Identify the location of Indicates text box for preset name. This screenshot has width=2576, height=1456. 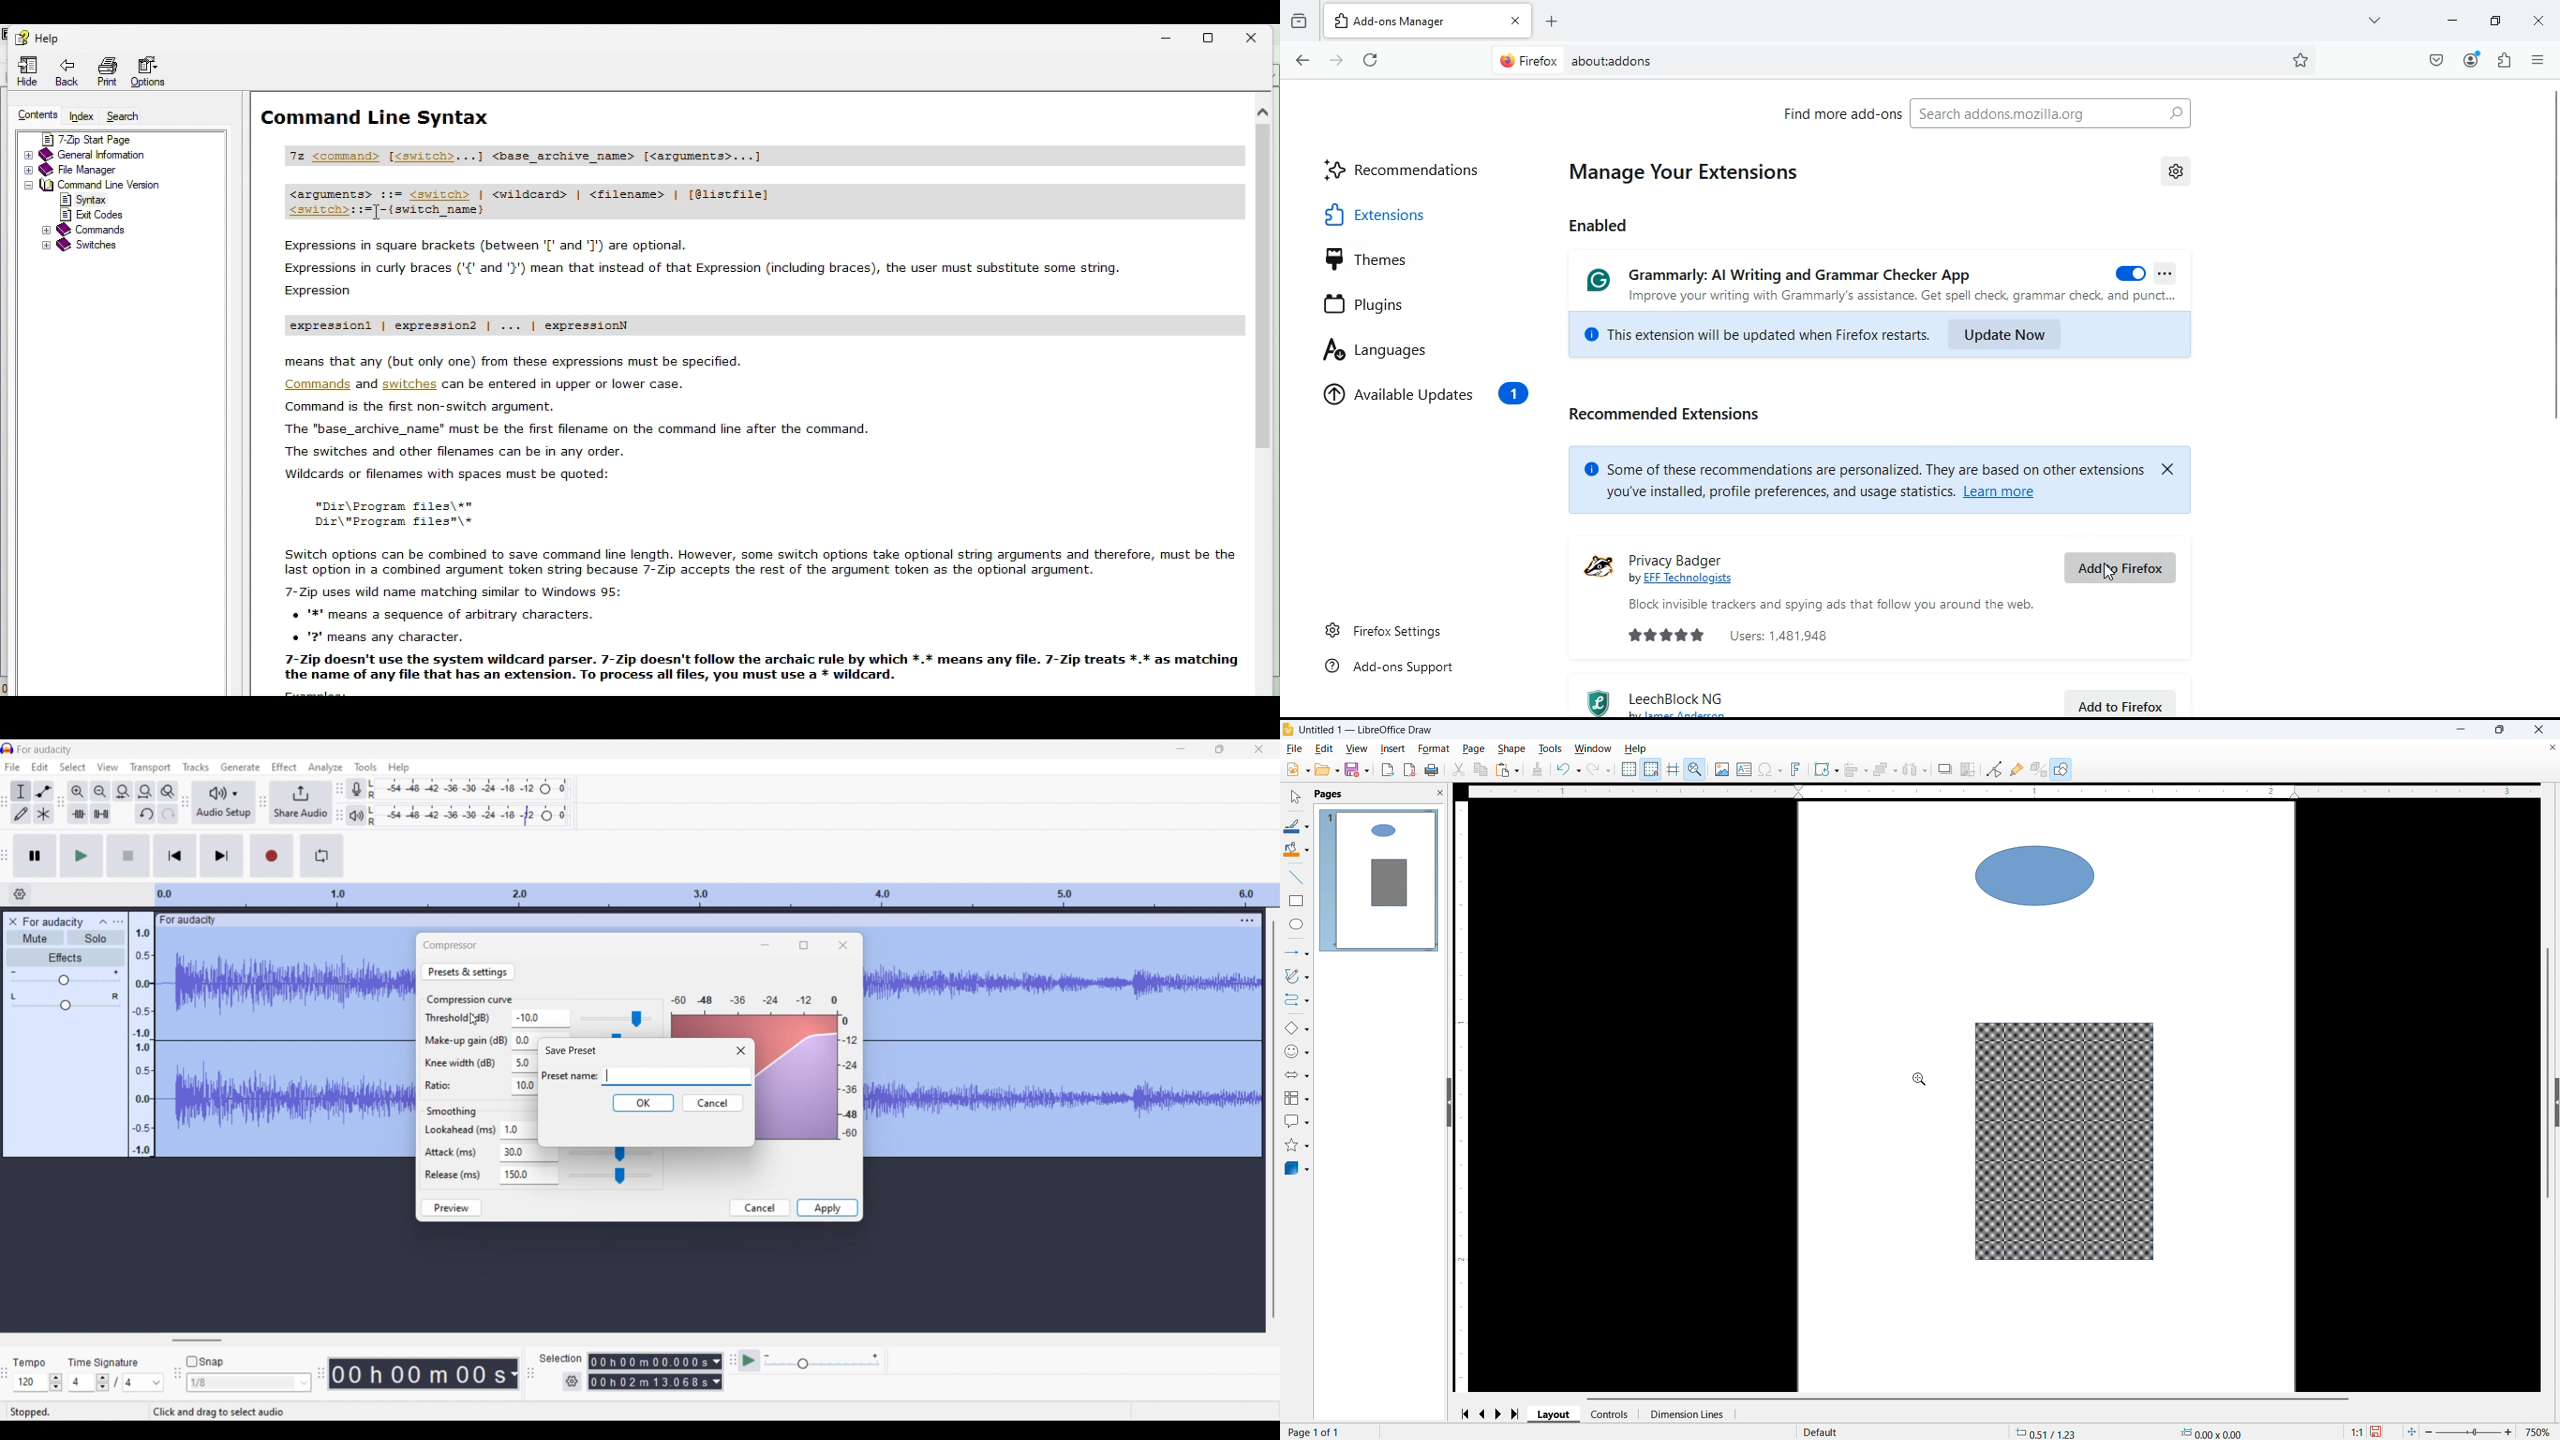
(567, 1075).